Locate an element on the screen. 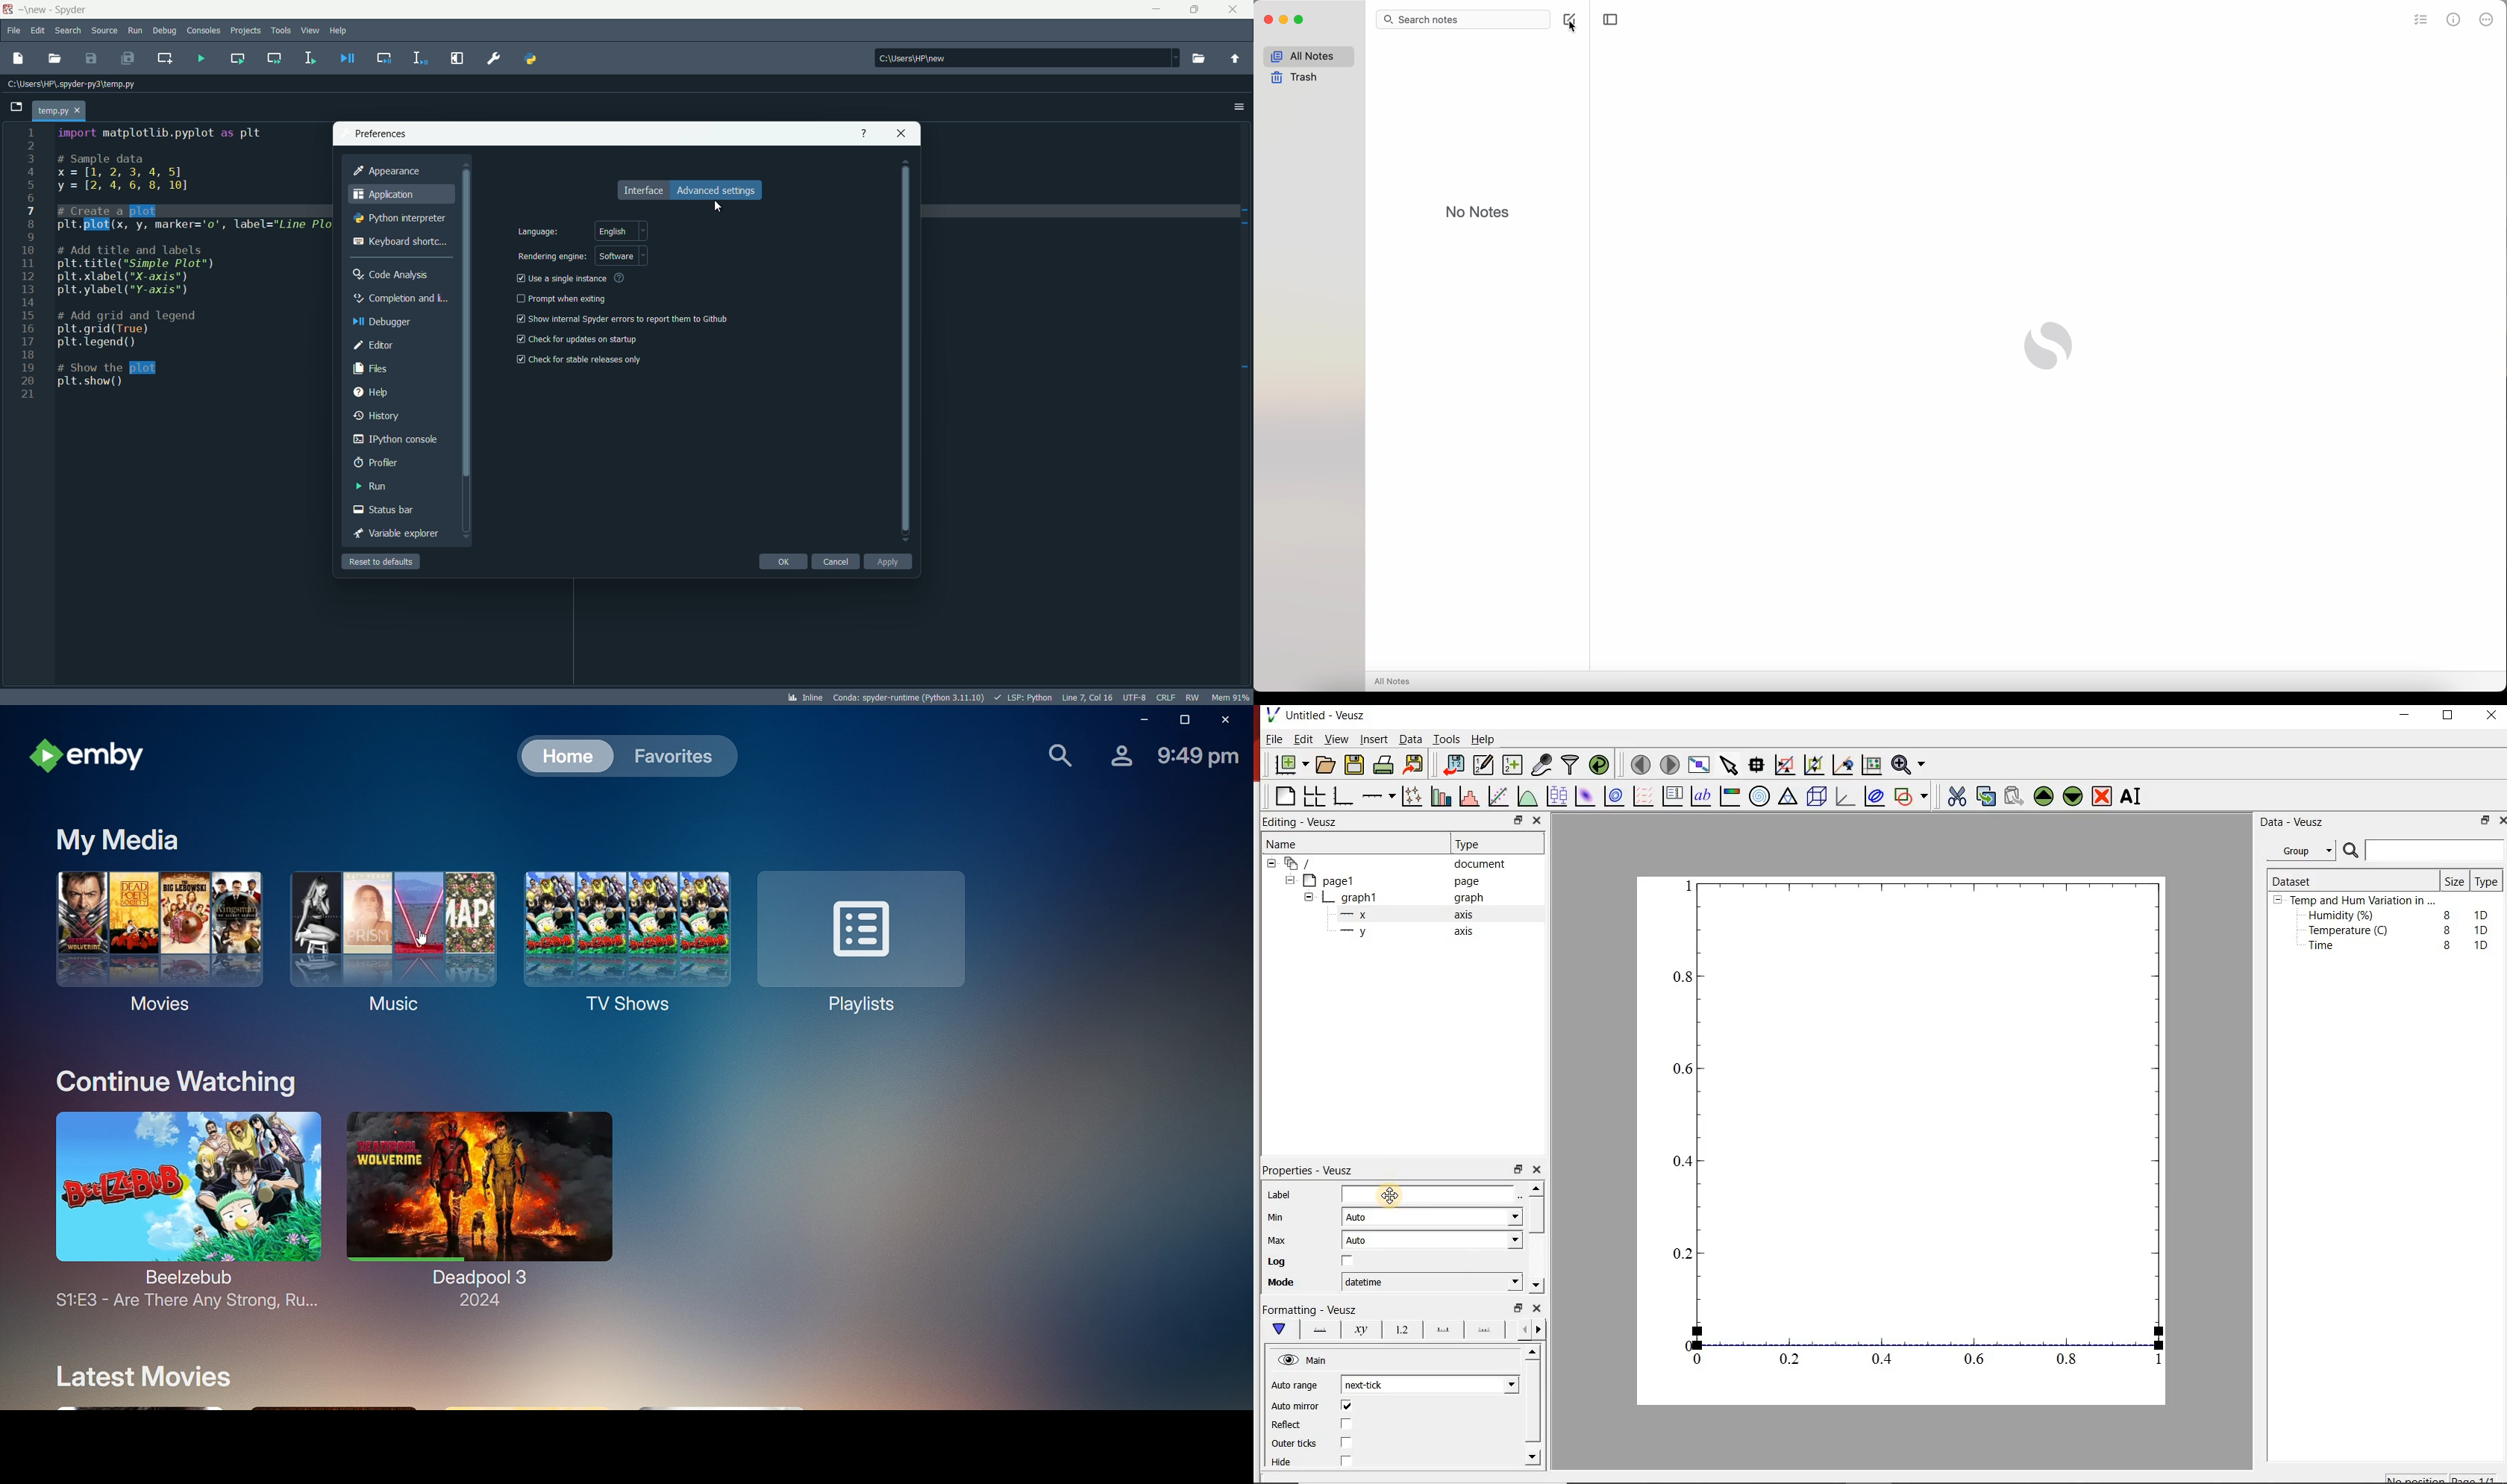 Image resolution: width=2520 pixels, height=1484 pixels. interpreter is located at coordinates (907, 696).